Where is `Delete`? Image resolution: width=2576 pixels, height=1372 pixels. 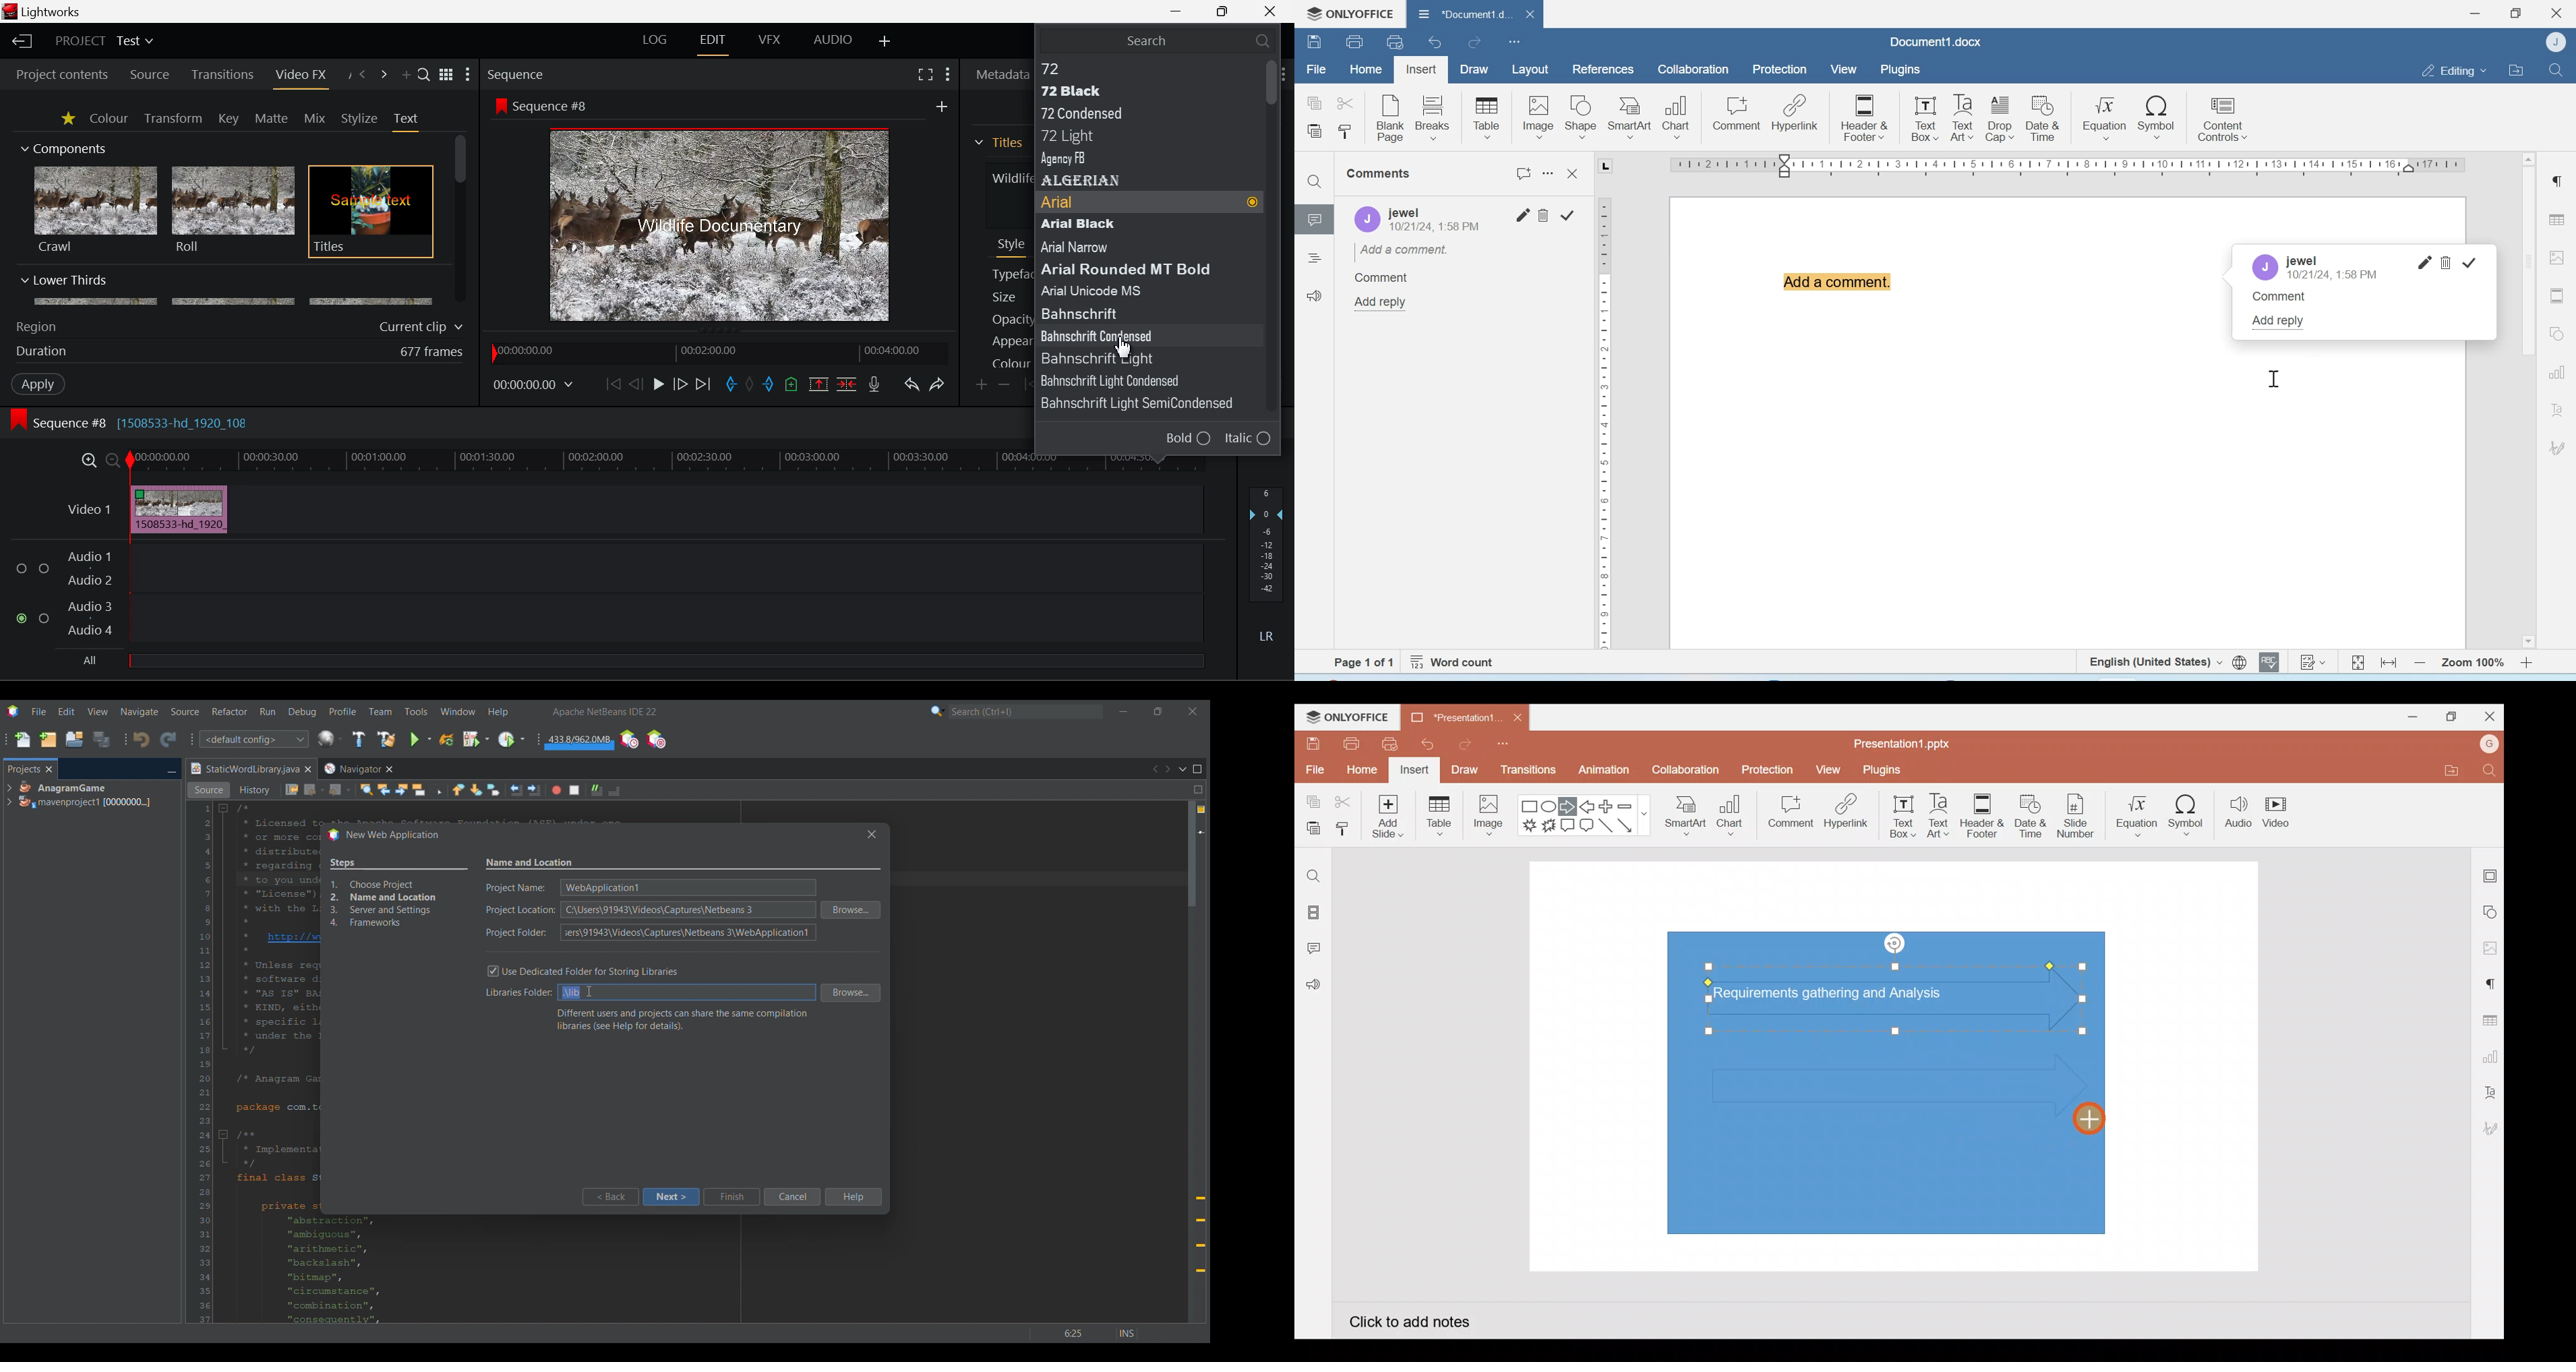 Delete is located at coordinates (1545, 215).